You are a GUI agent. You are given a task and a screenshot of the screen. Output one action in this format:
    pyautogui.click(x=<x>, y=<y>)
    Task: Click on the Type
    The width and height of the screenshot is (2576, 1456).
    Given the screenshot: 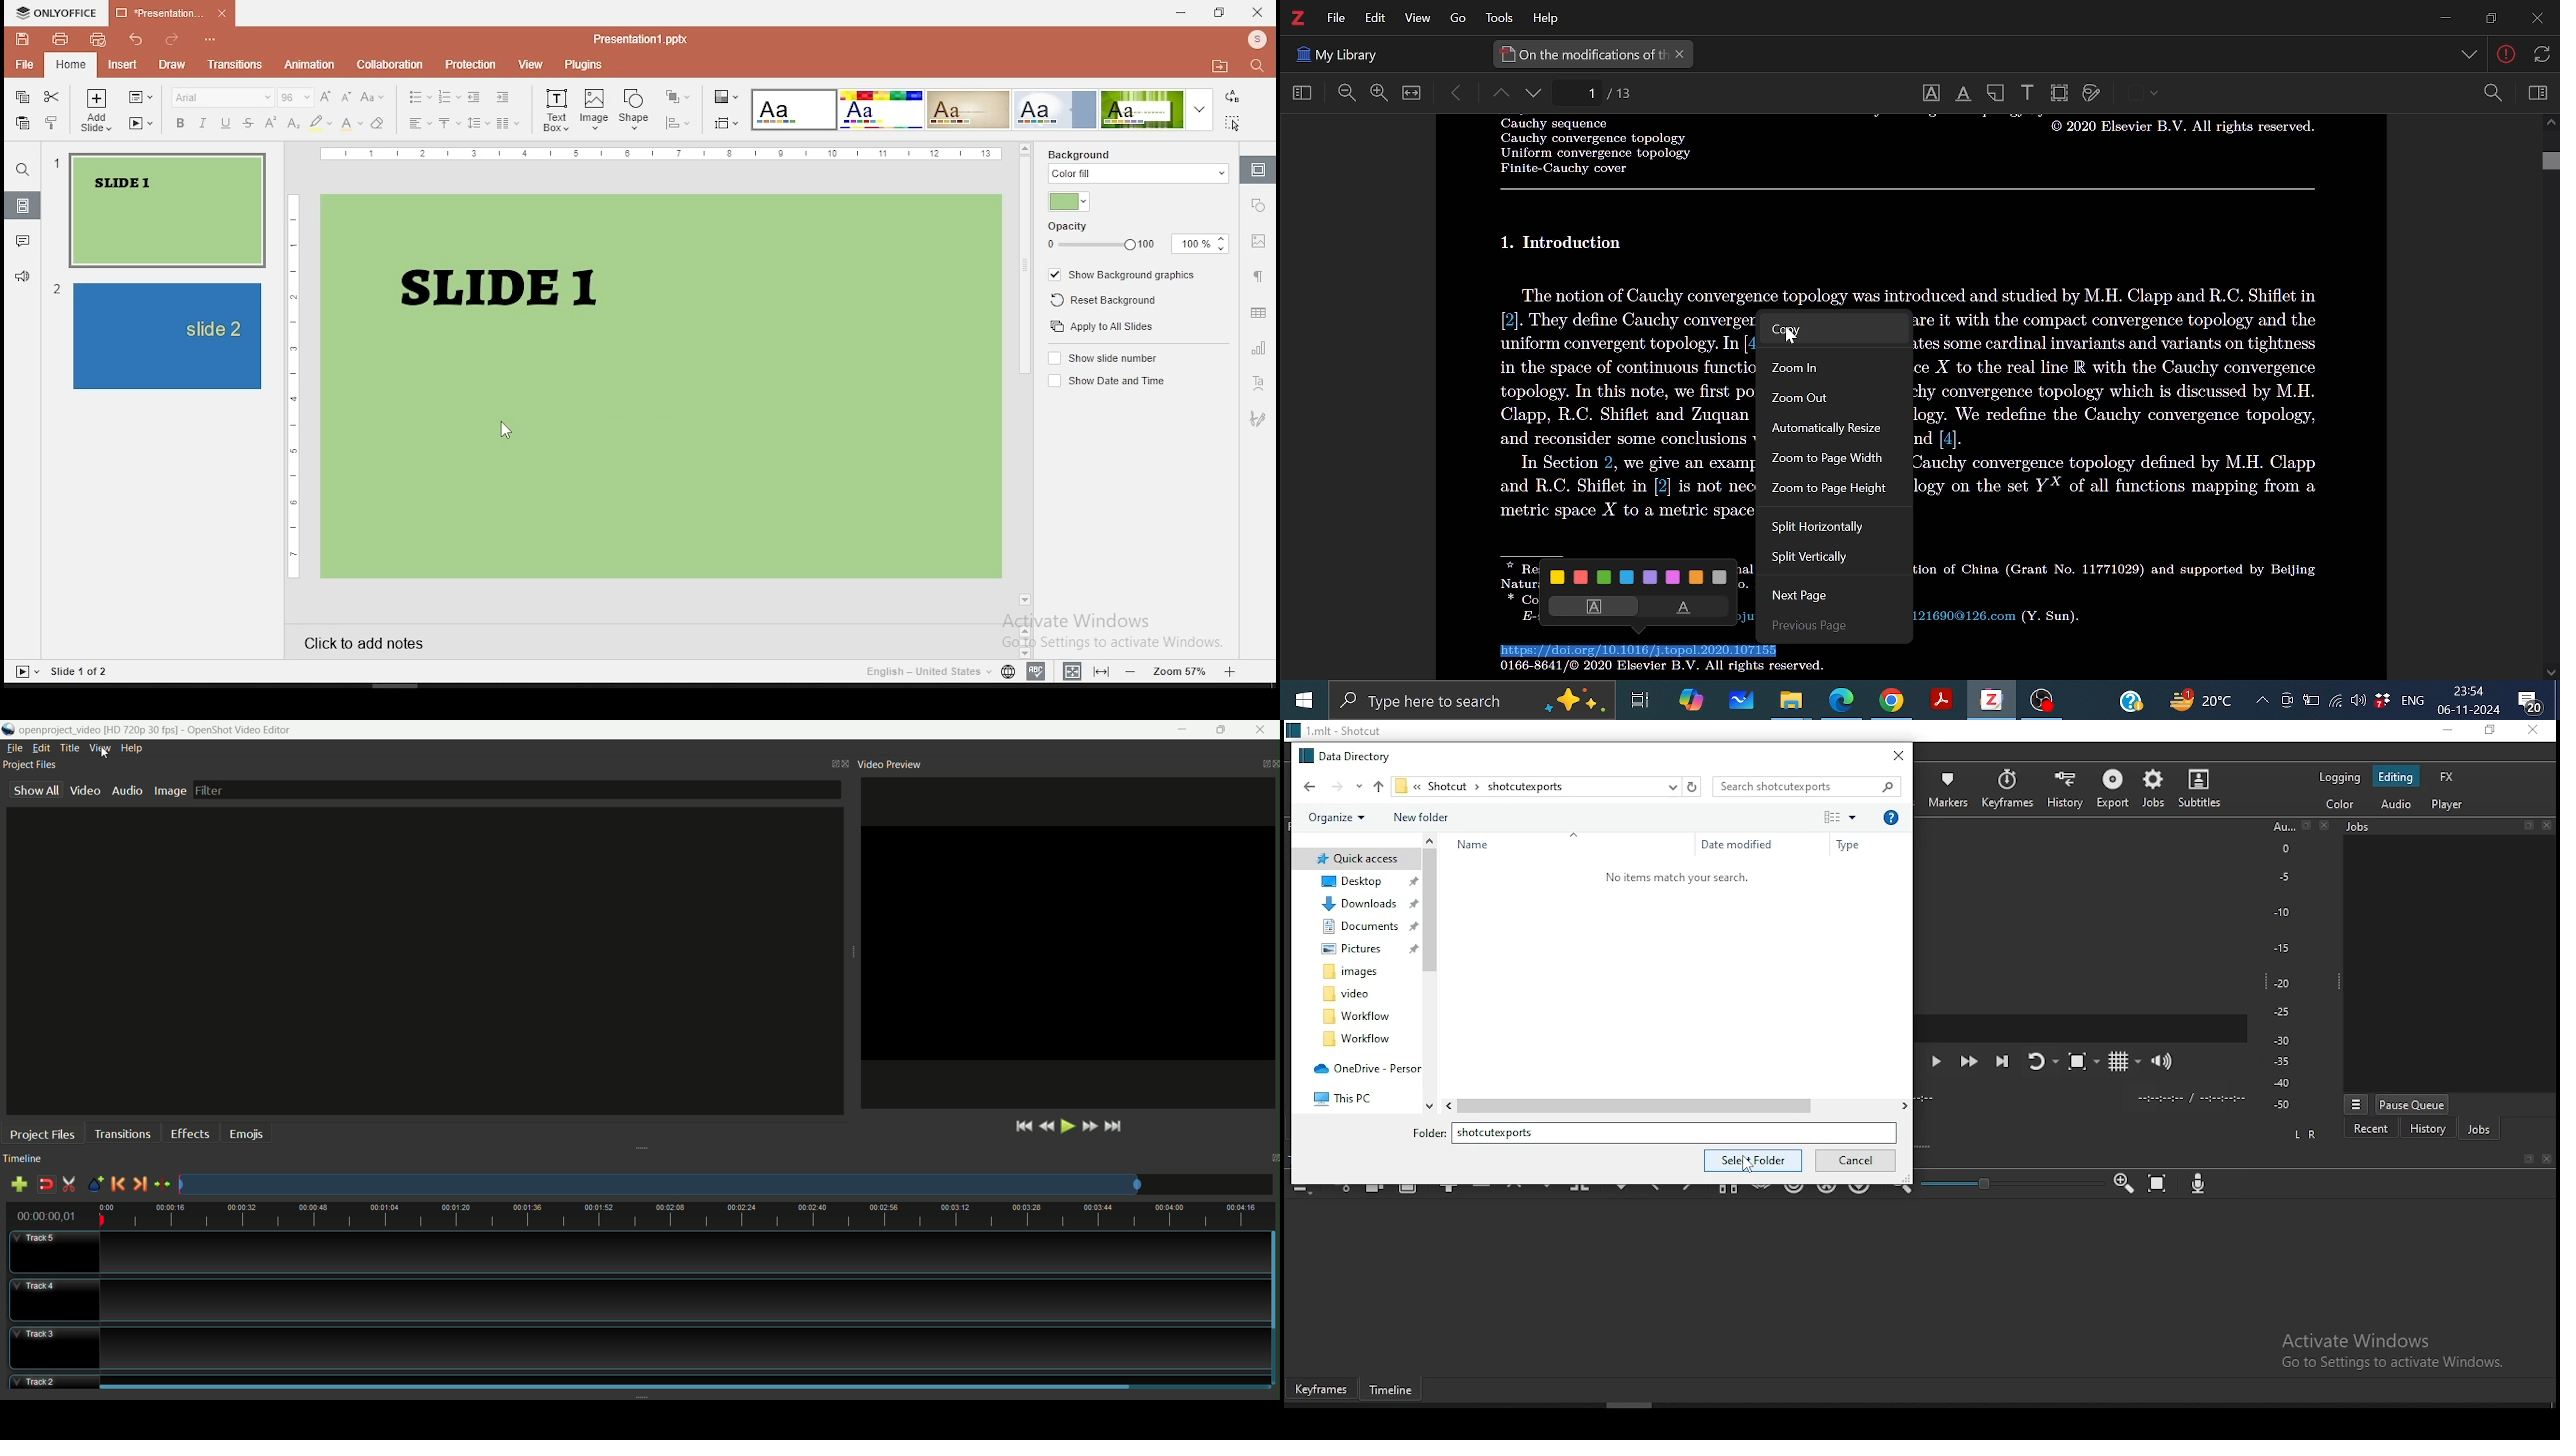 What is the action you would take?
    pyautogui.click(x=1851, y=845)
    